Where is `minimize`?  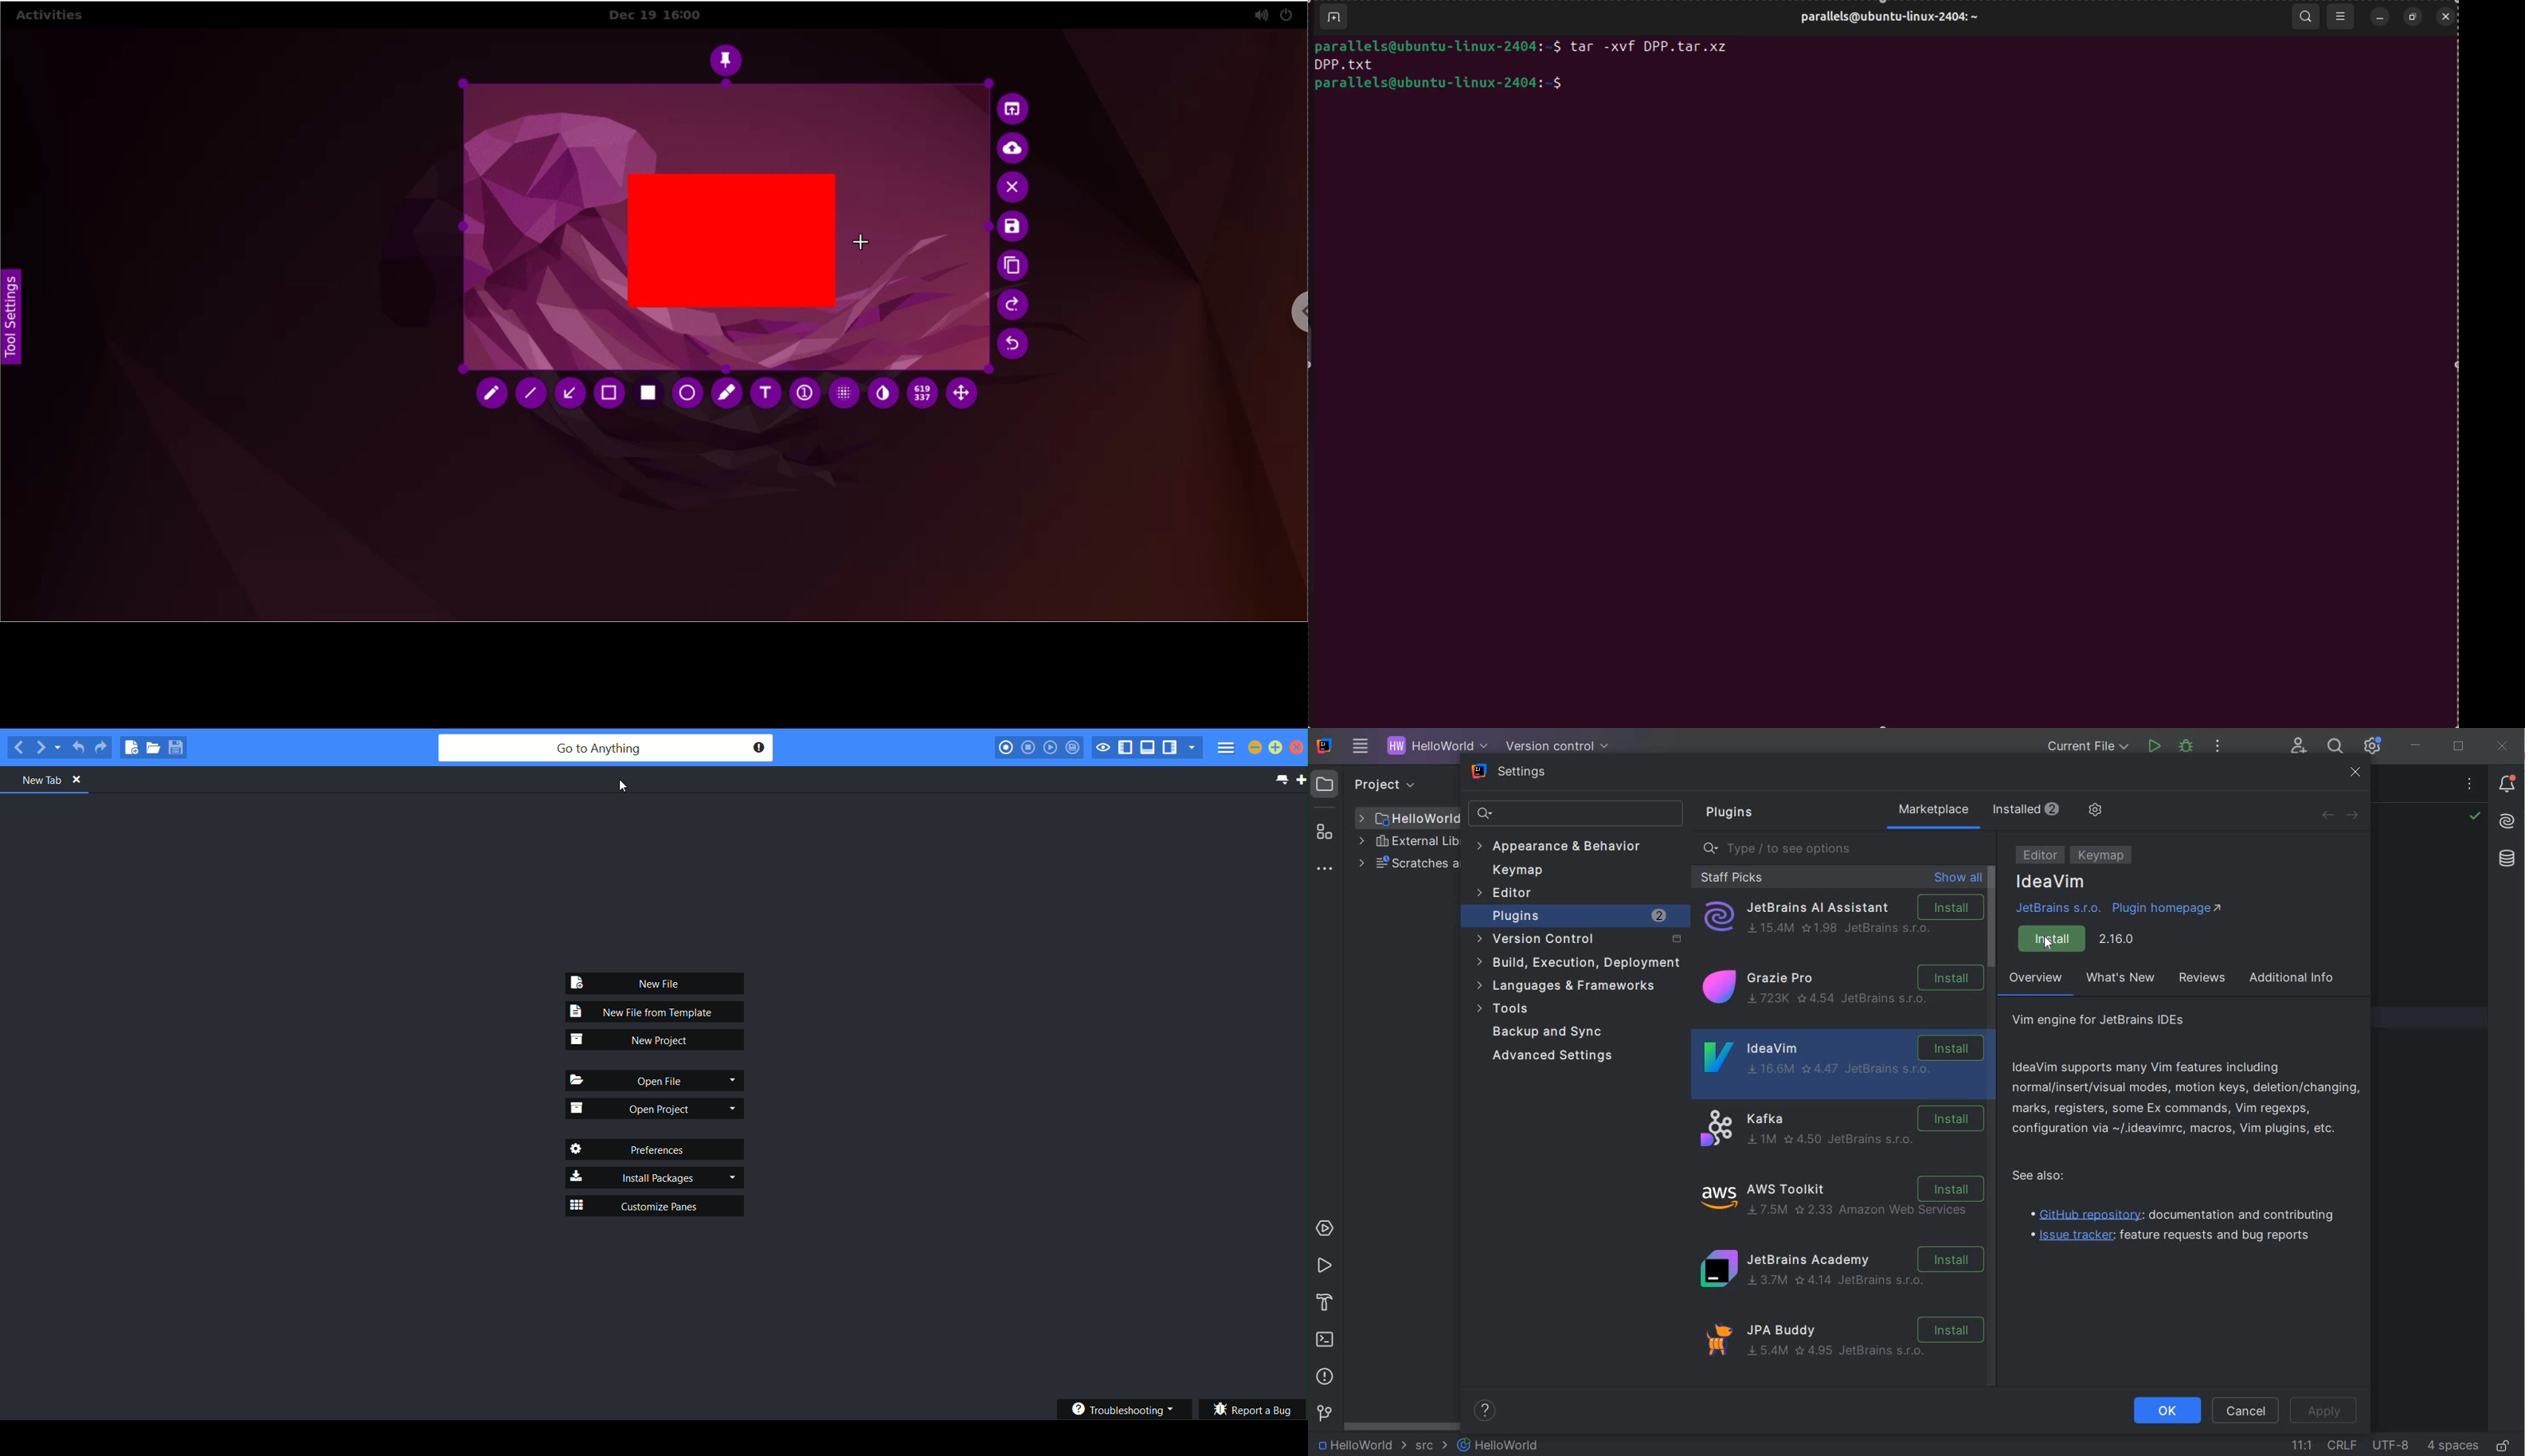 minimize is located at coordinates (1255, 747).